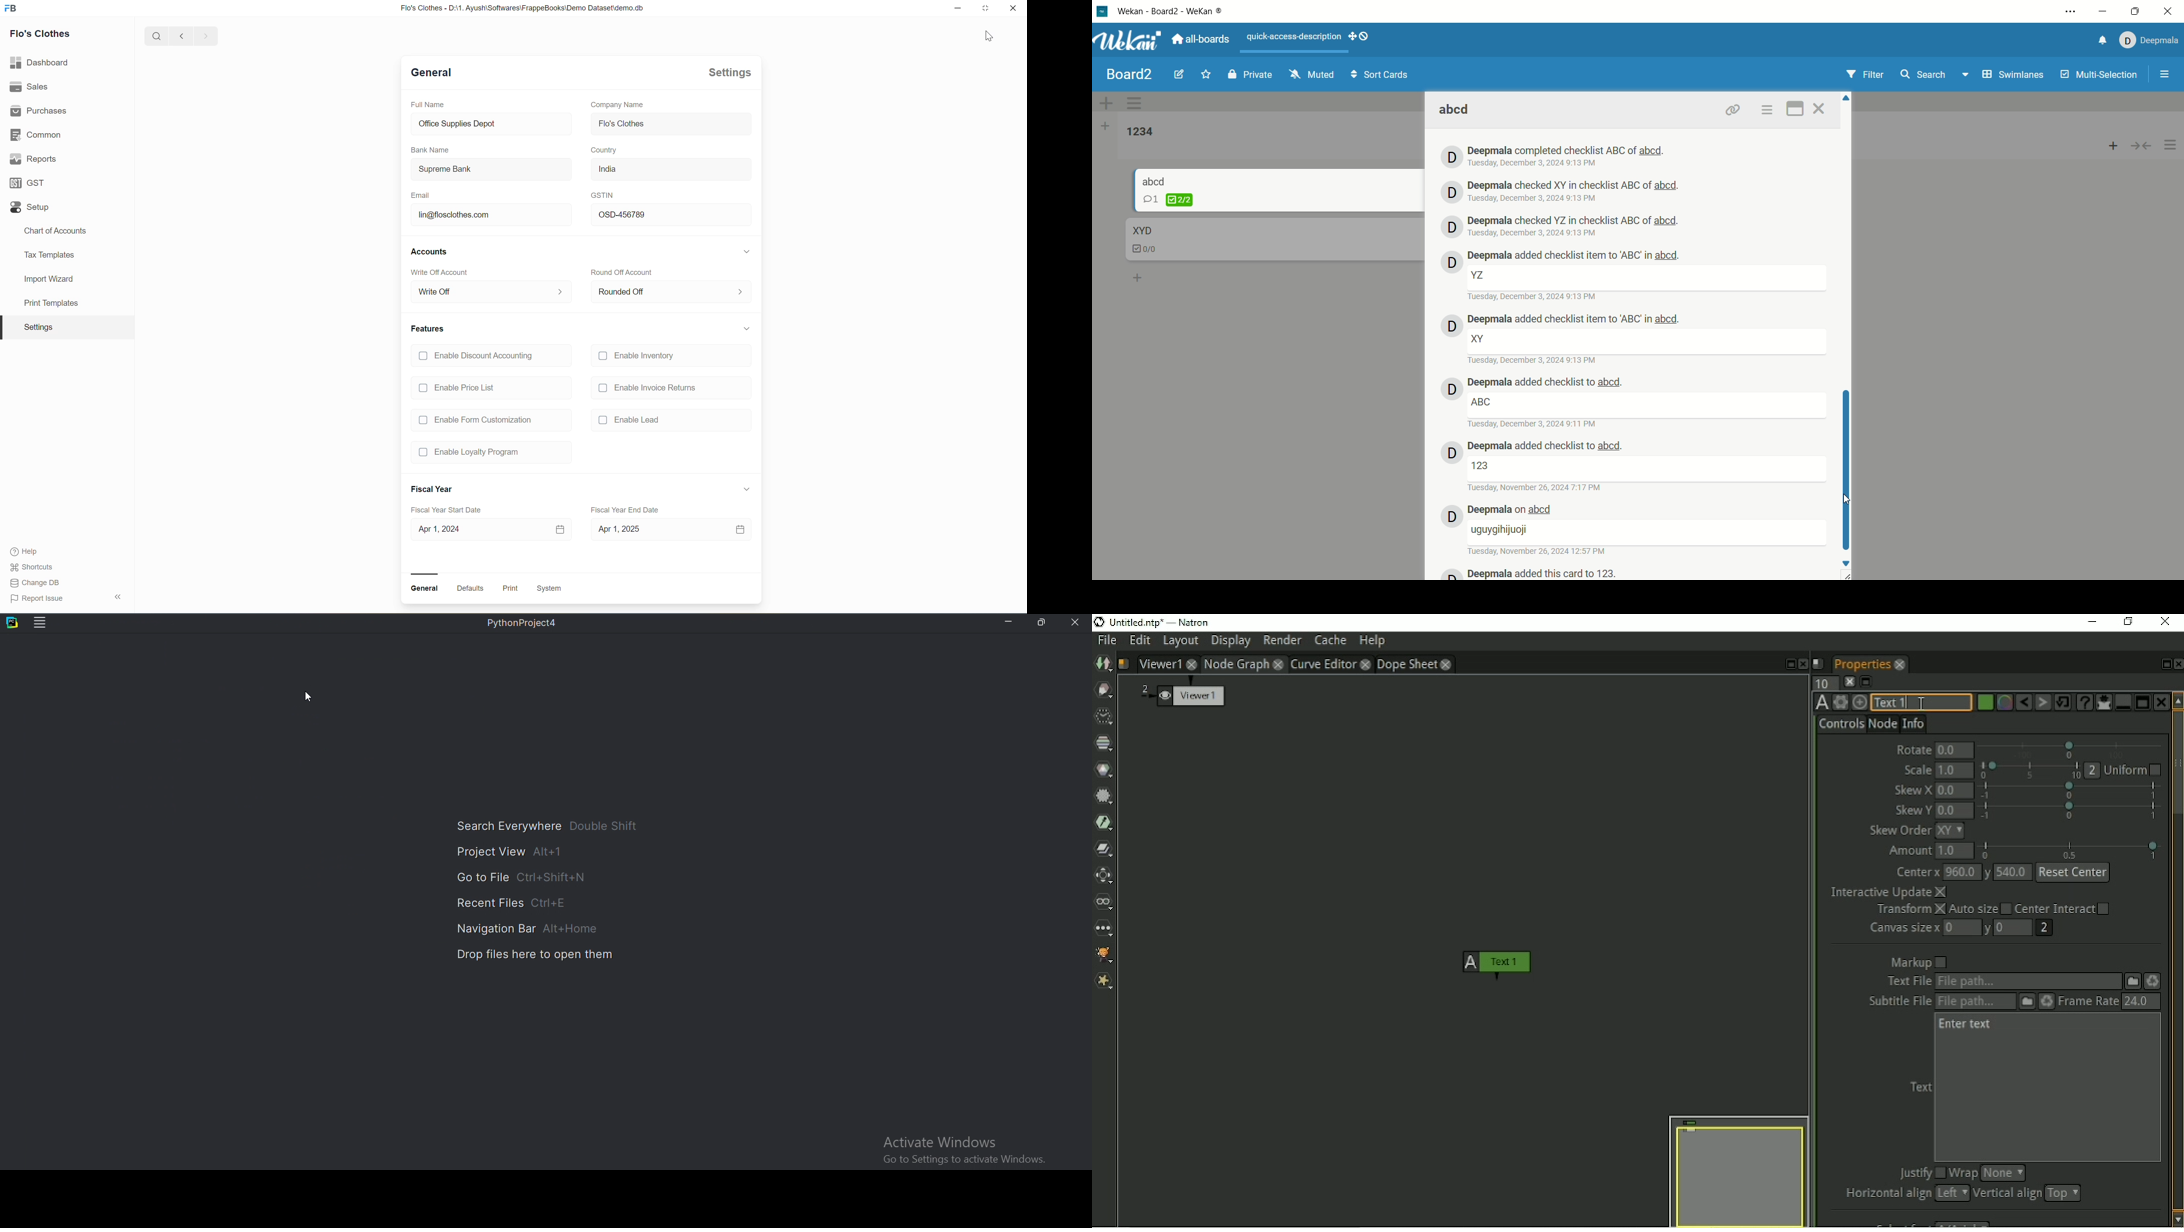 Image resolution: width=2184 pixels, height=1232 pixels. What do you see at coordinates (1128, 42) in the screenshot?
I see `wekan` at bounding box center [1128, 42].